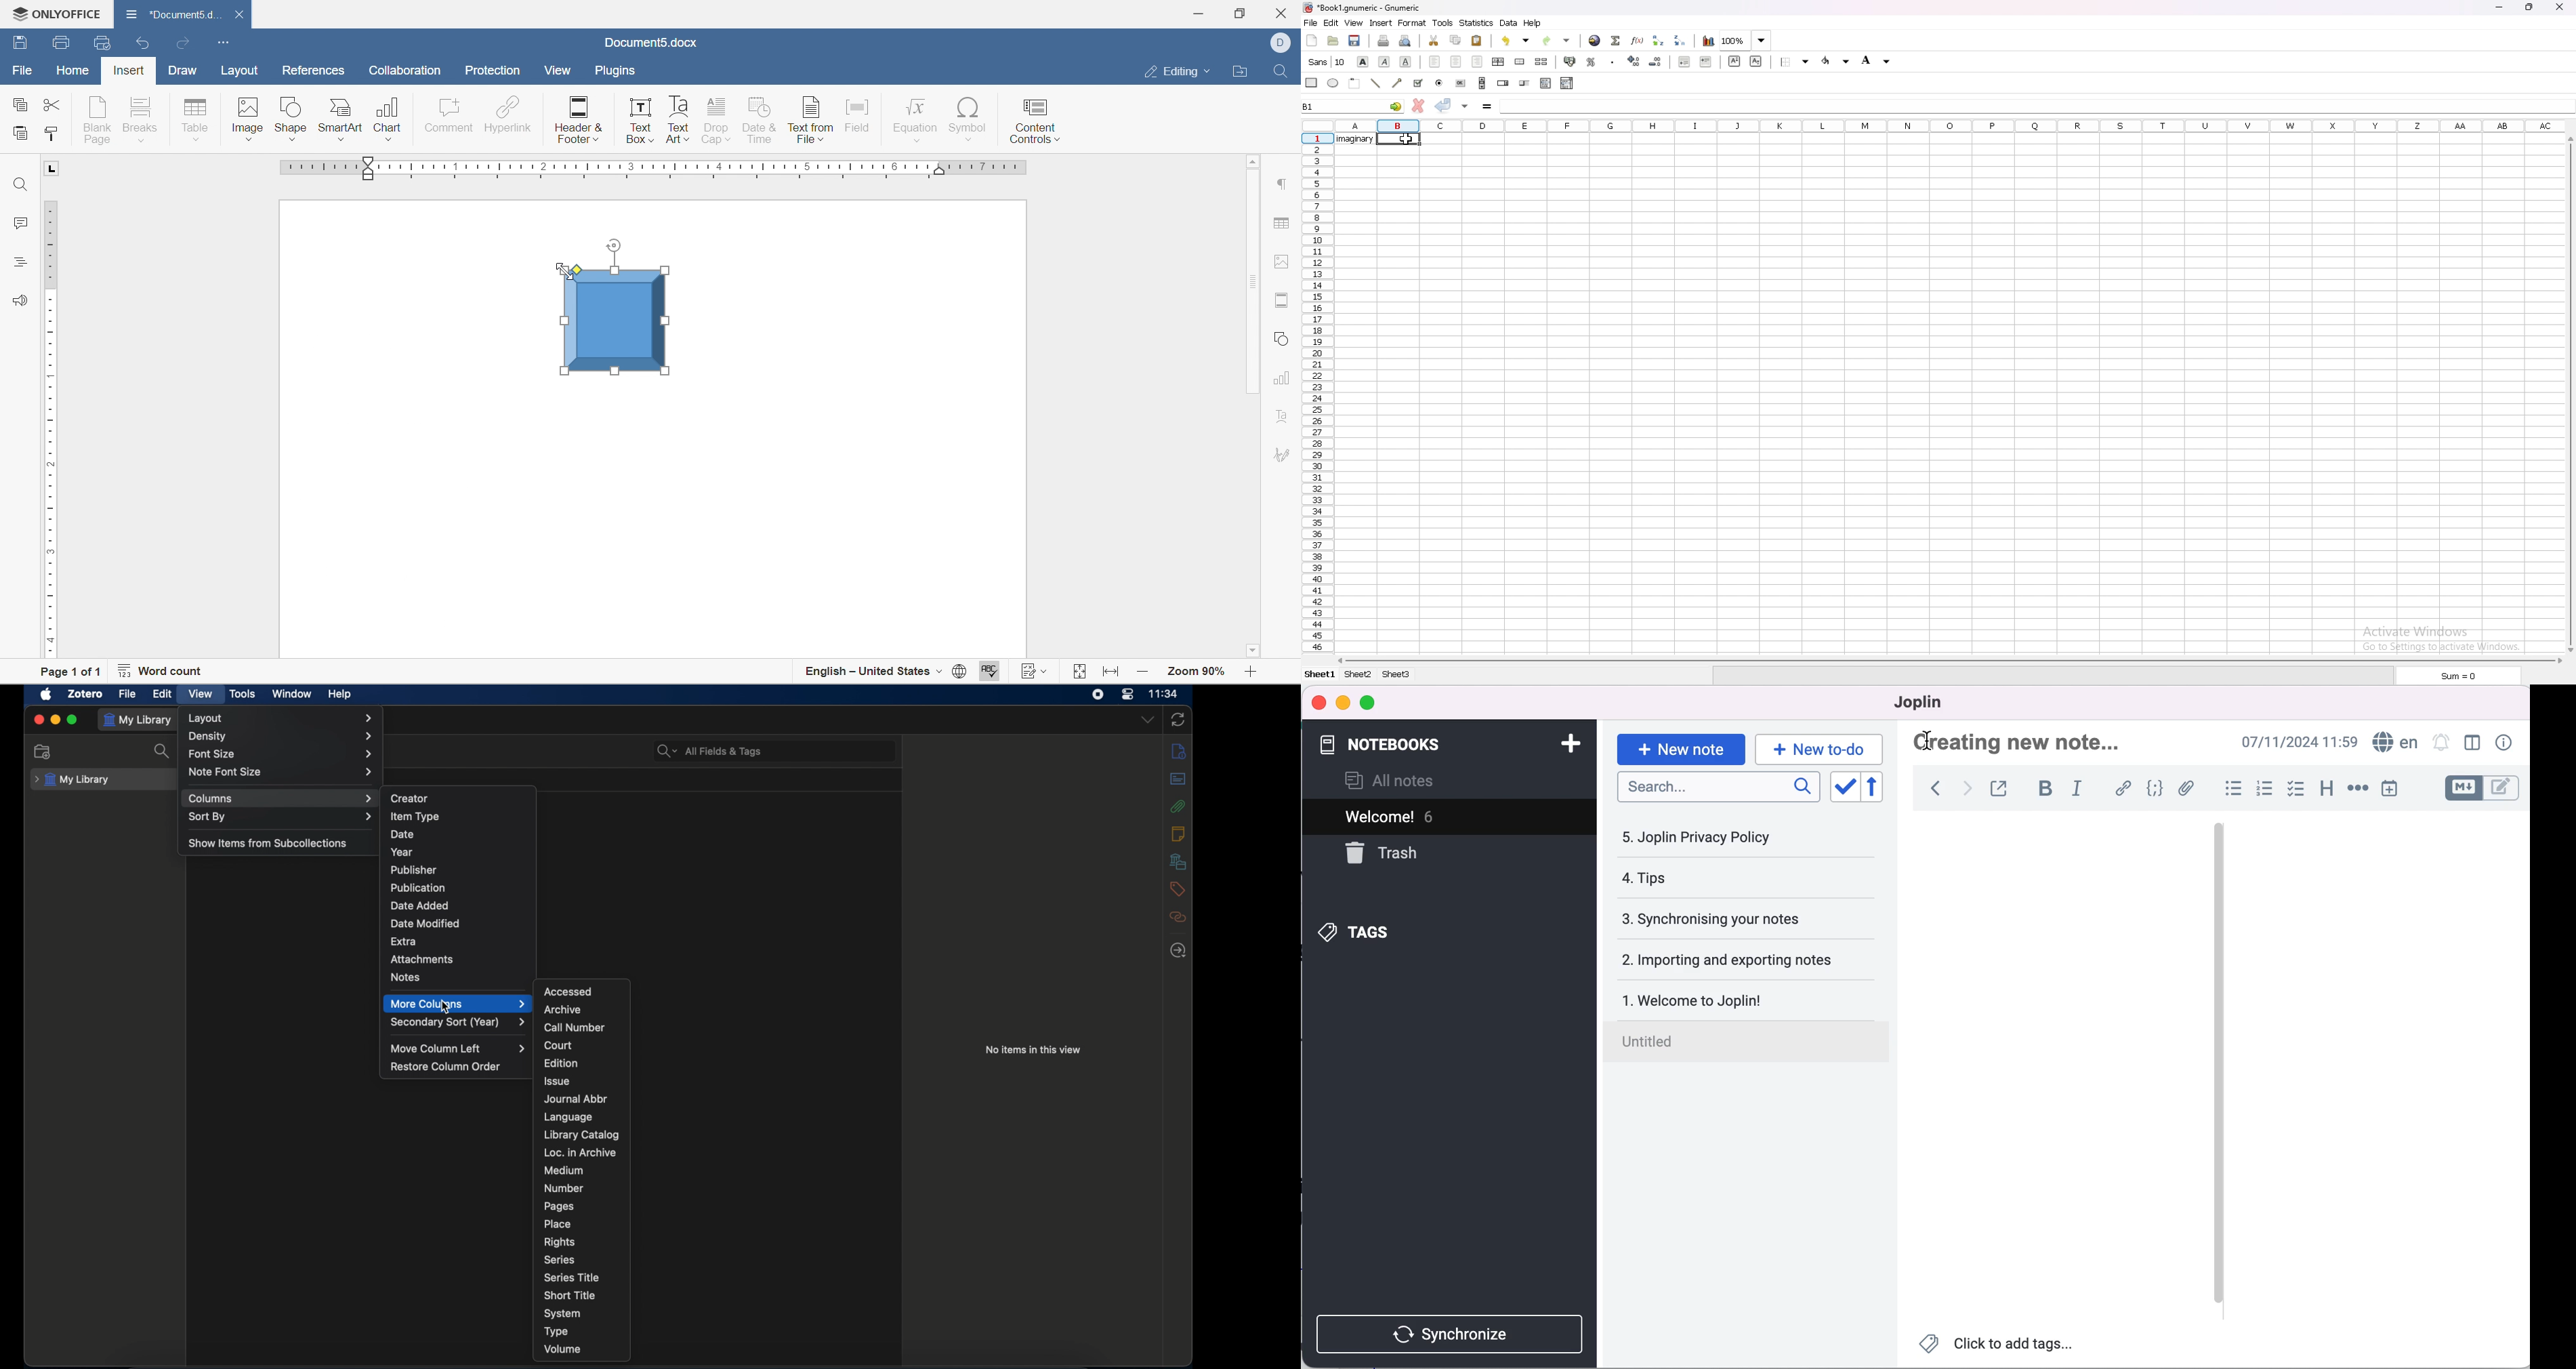  I want to click on italic, so click(2077, 790).